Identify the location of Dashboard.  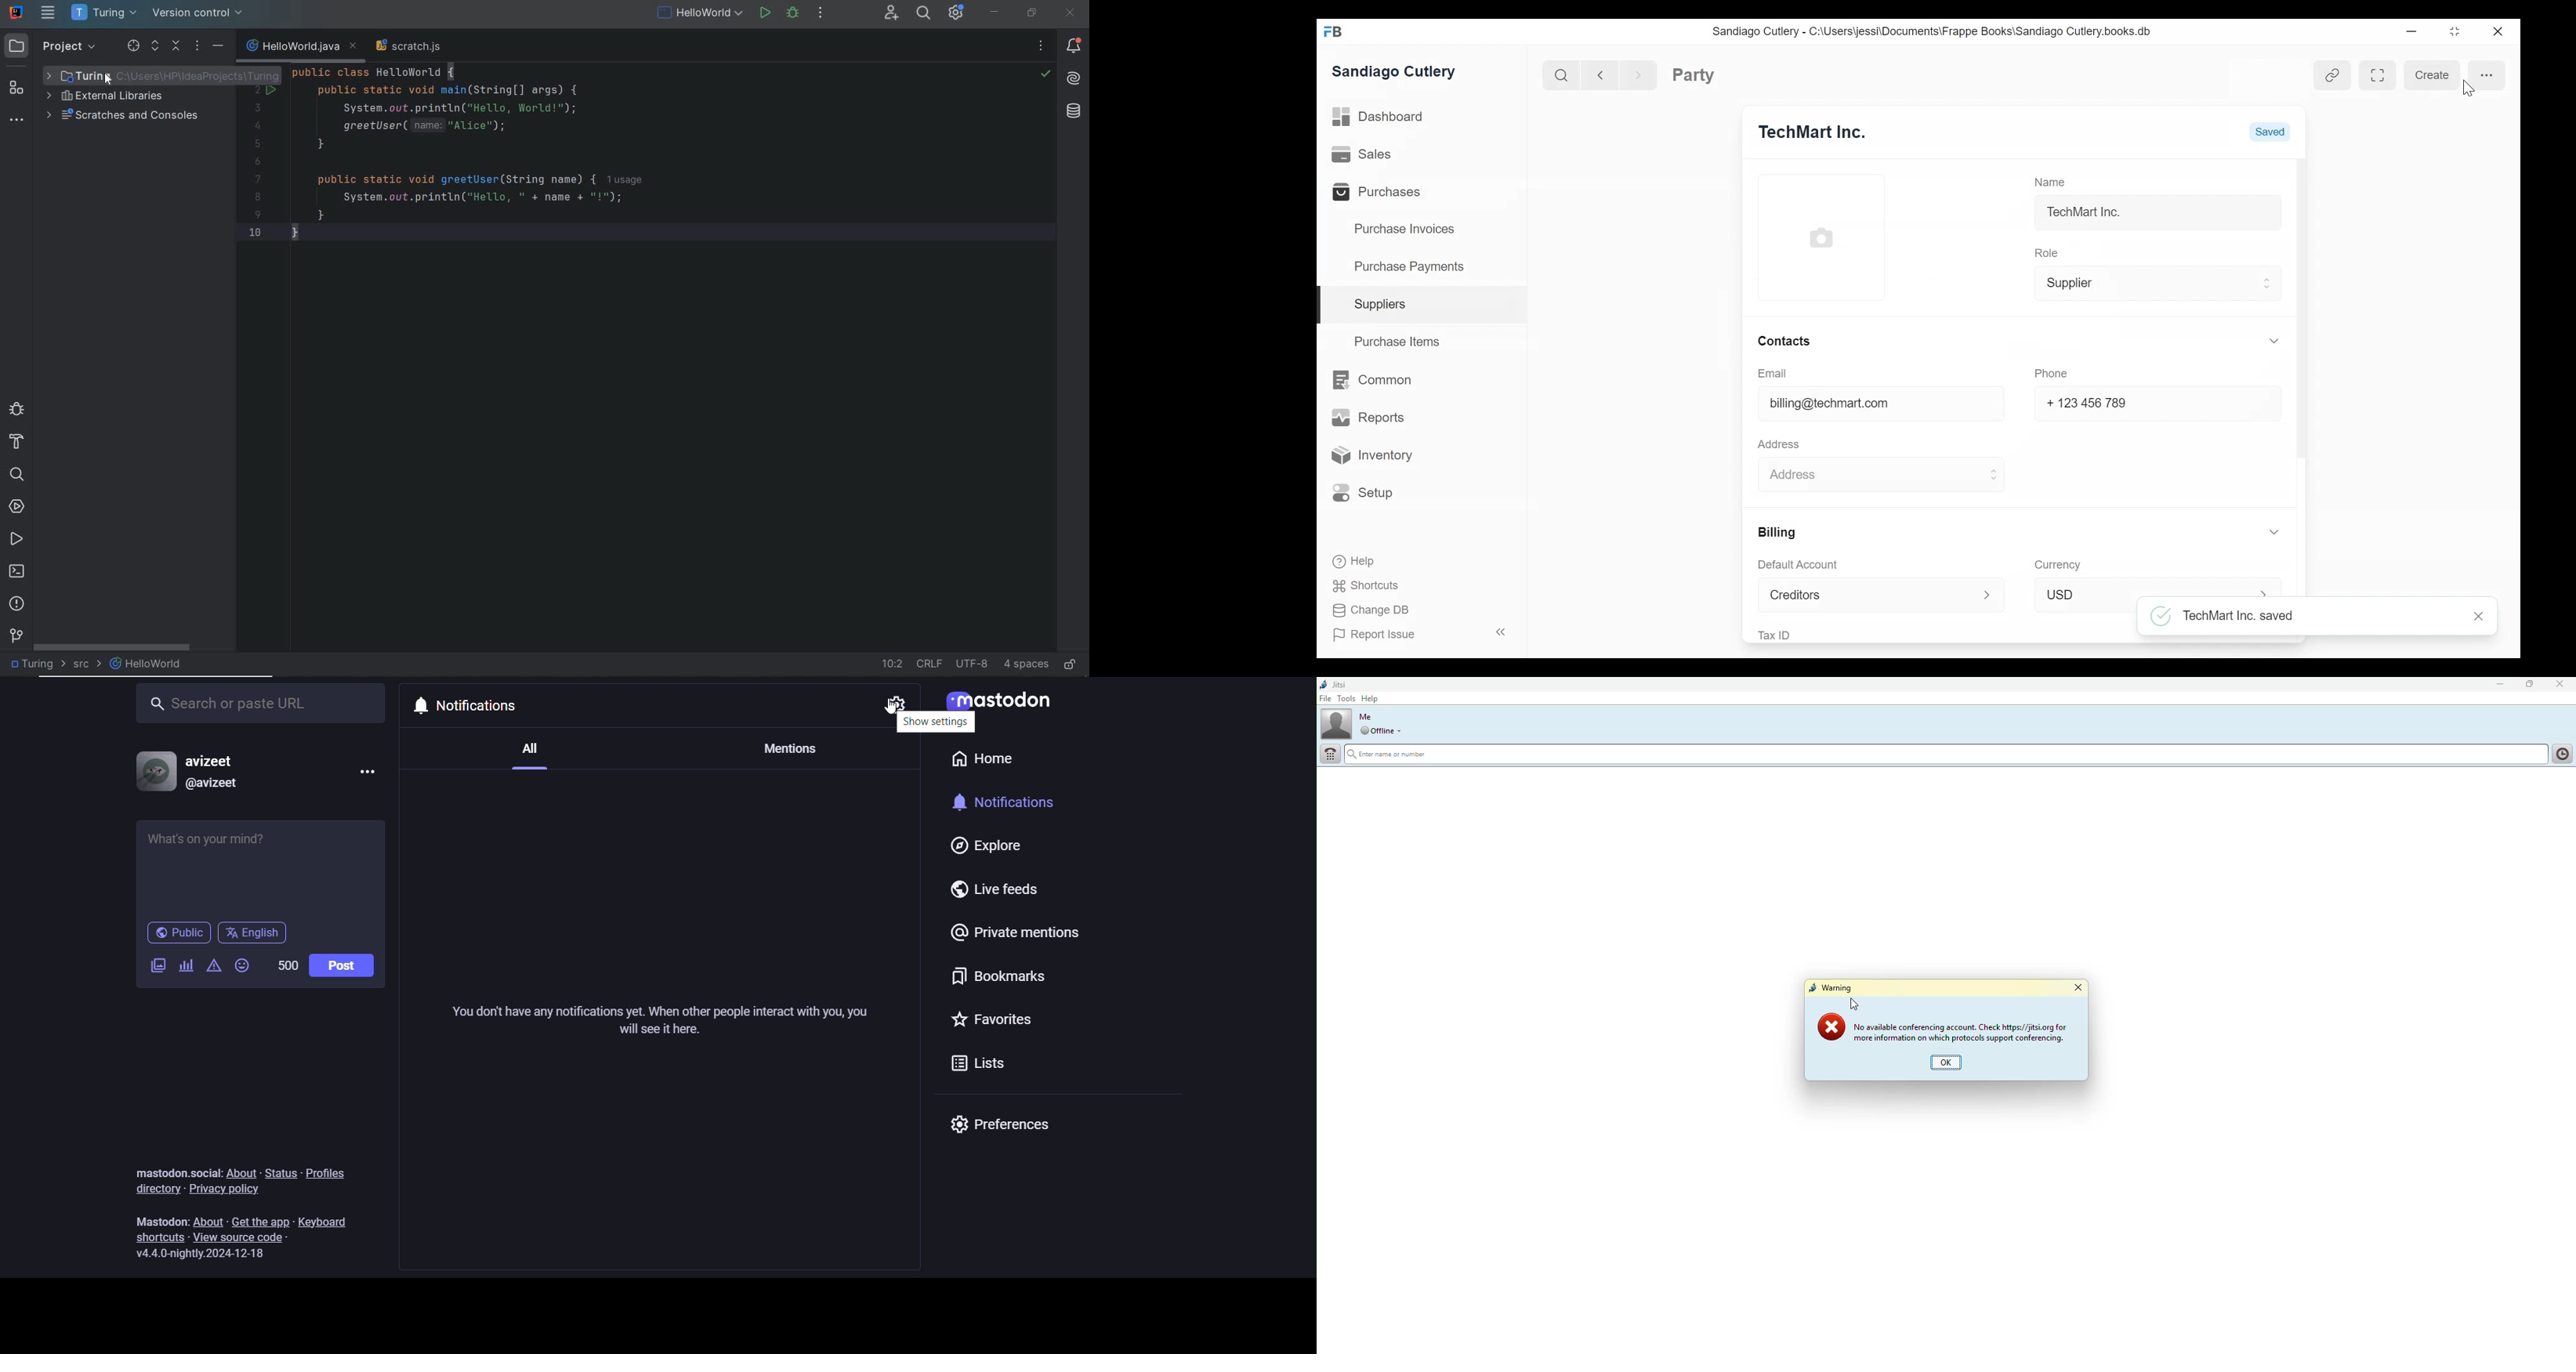
(1386, 115).